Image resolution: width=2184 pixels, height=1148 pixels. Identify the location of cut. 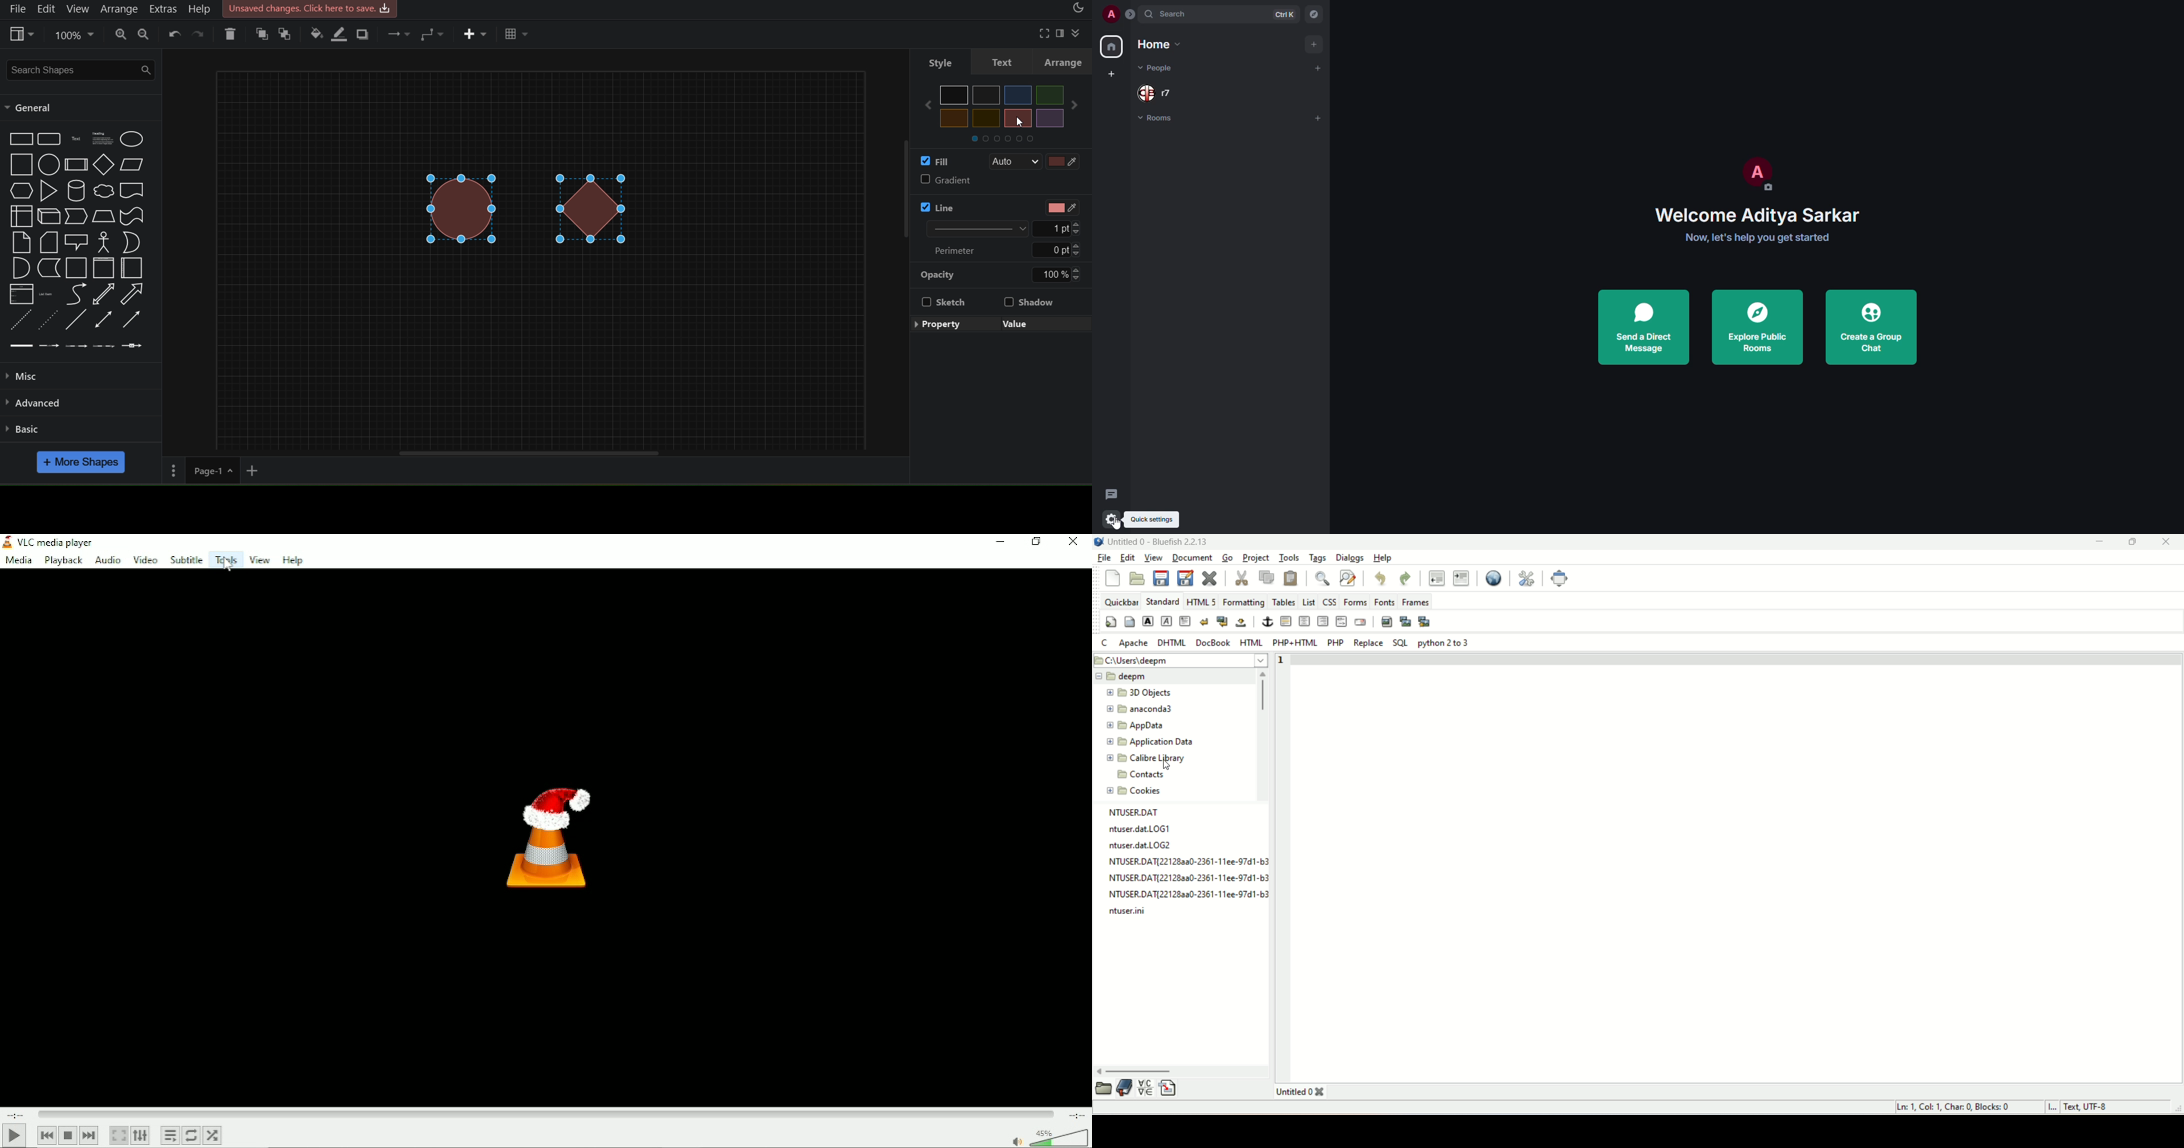
(1242, 577).